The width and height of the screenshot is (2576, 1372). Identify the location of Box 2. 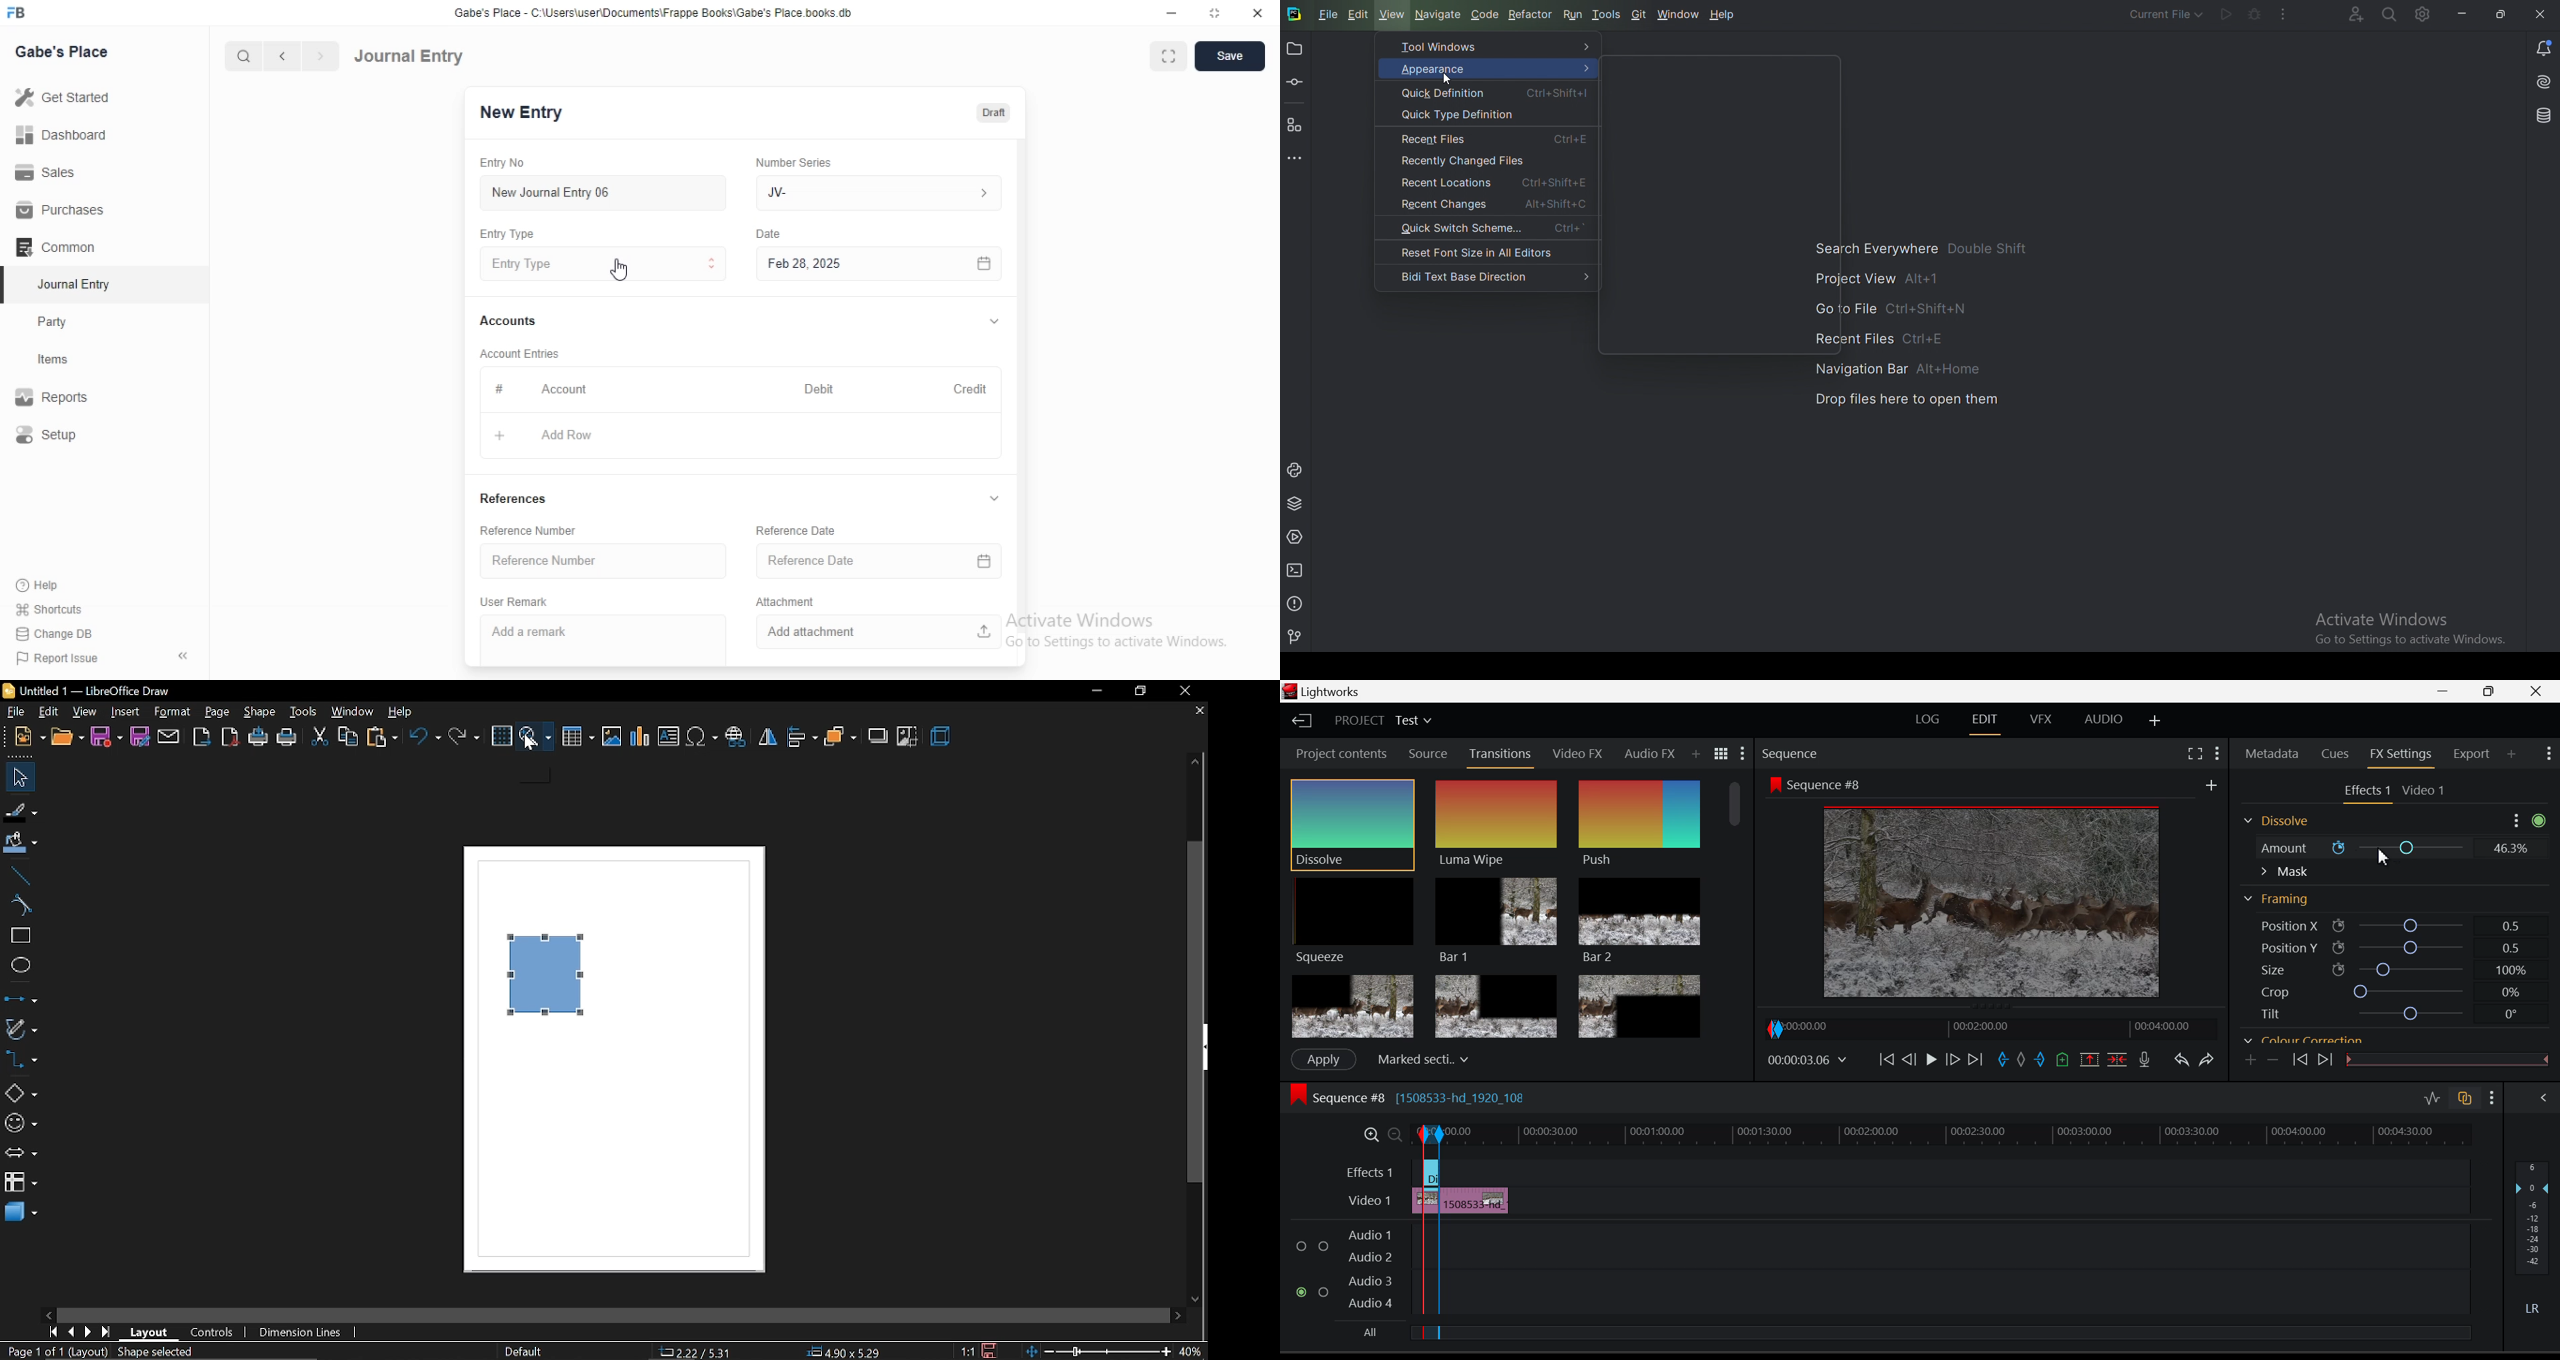
(1496, 1005).